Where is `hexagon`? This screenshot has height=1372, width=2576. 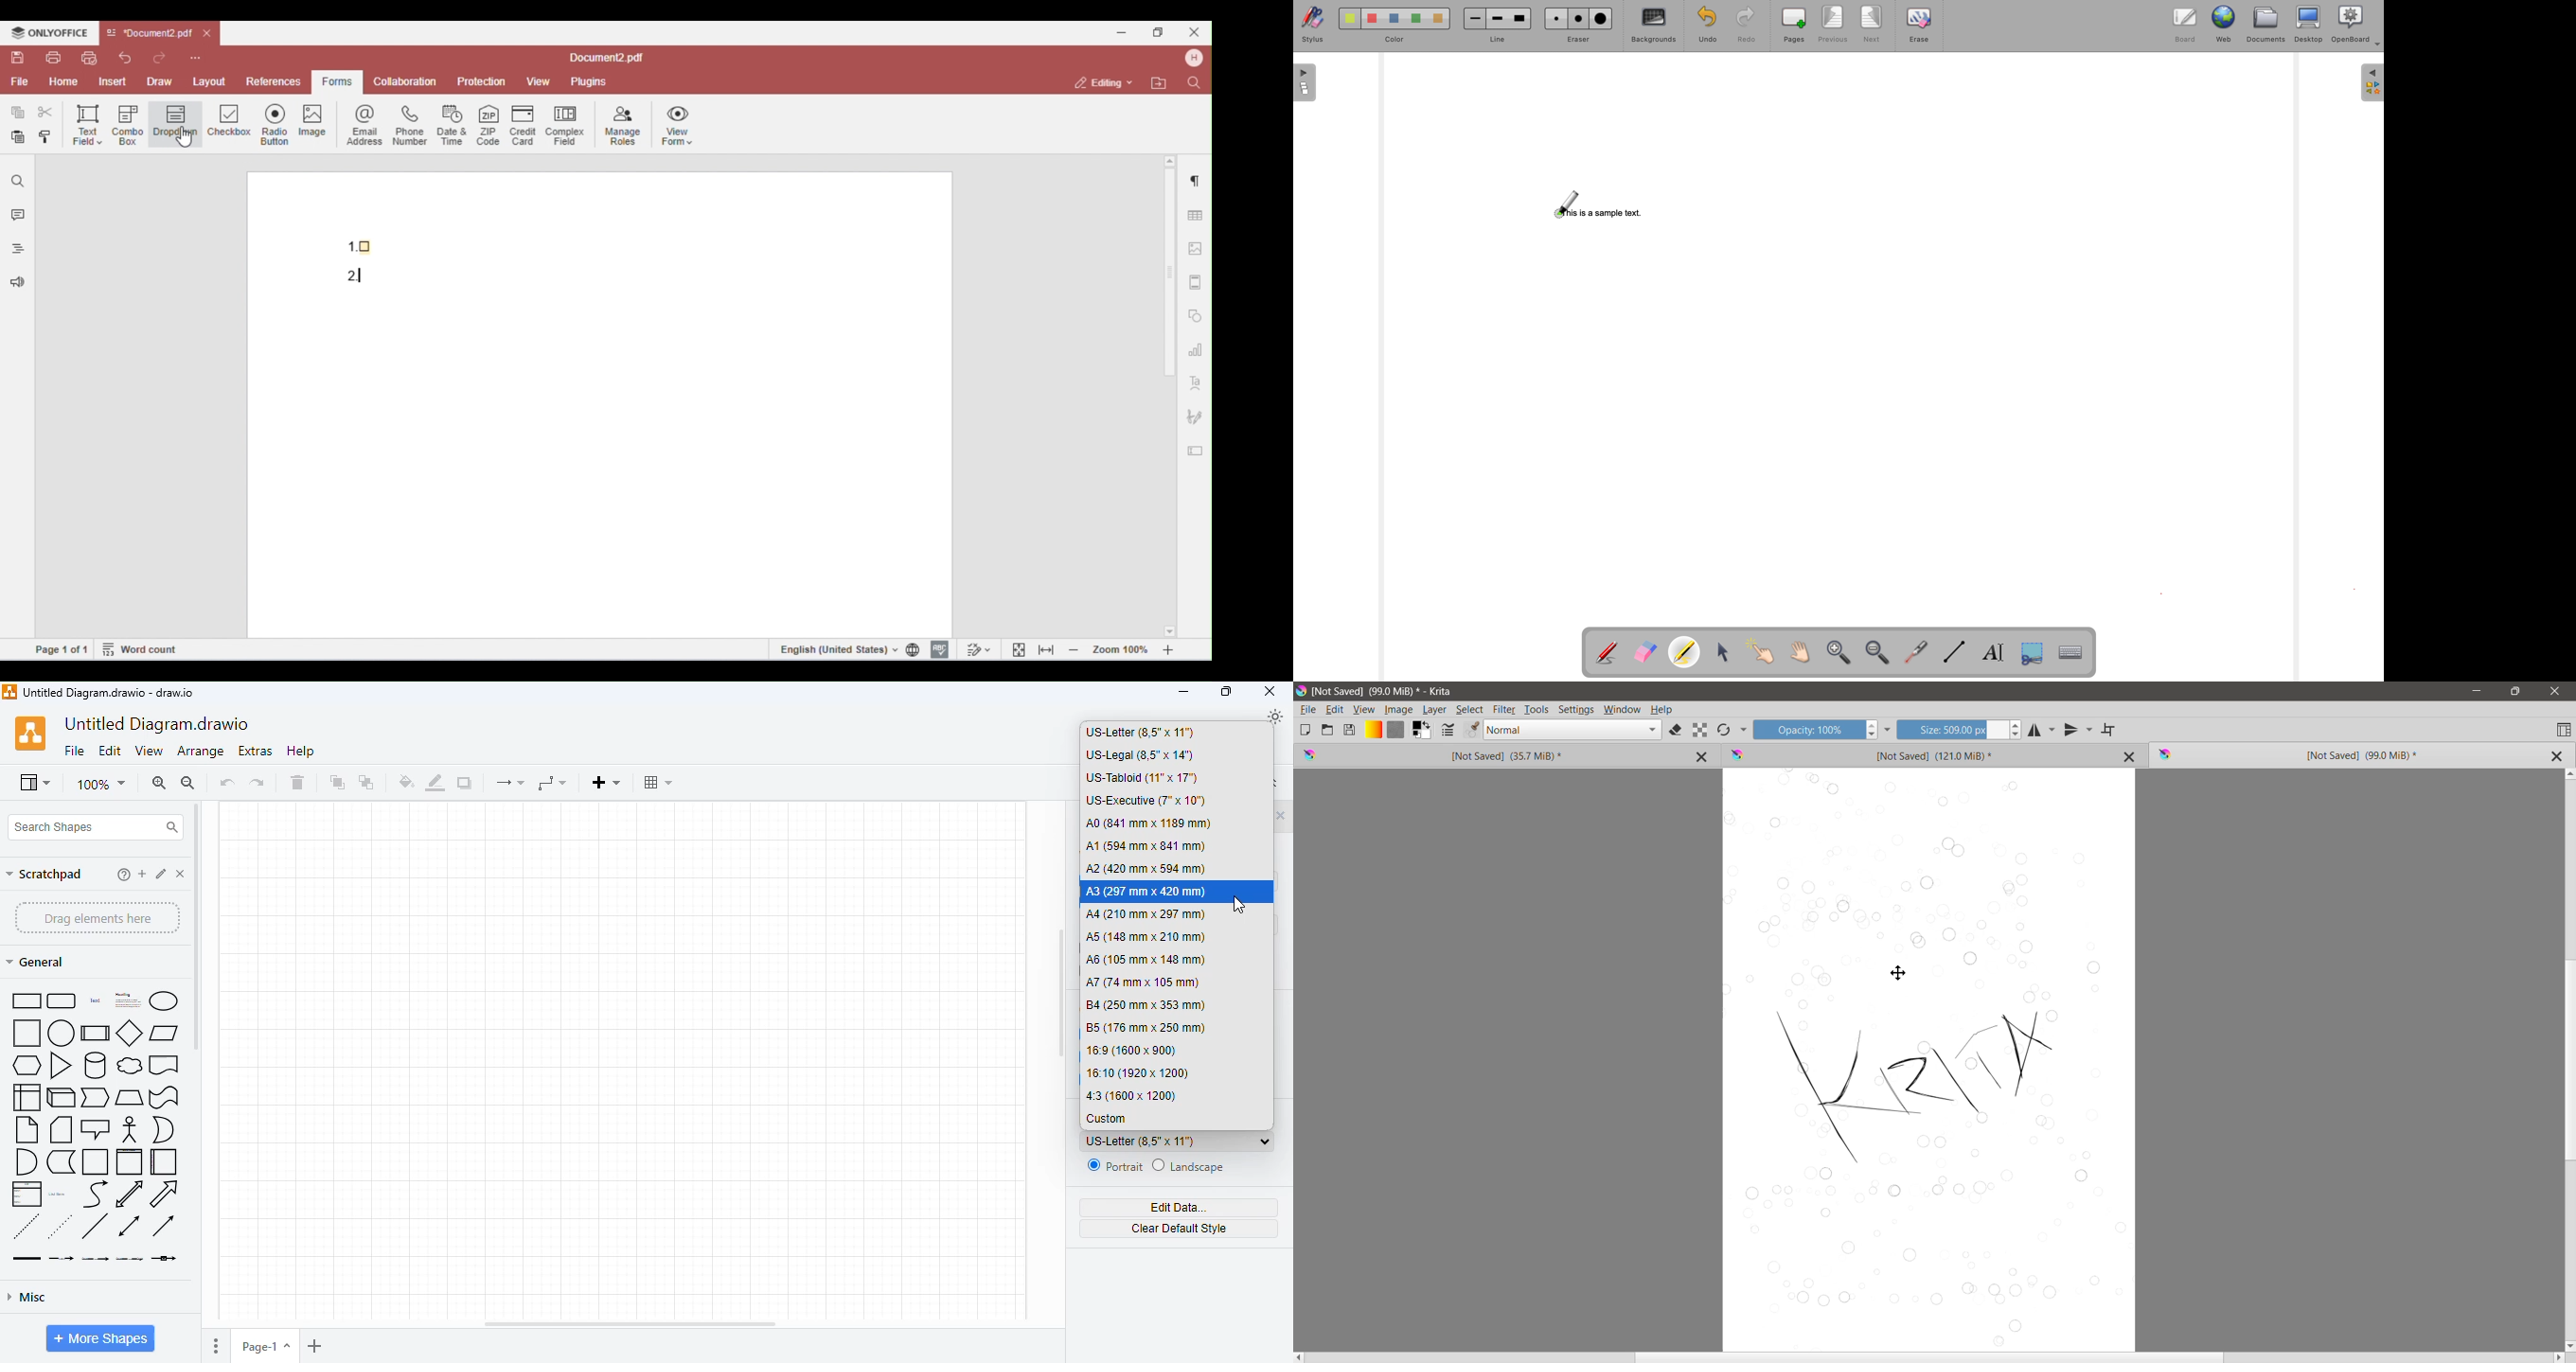
hexagon is located at coordinates (27, 1065).